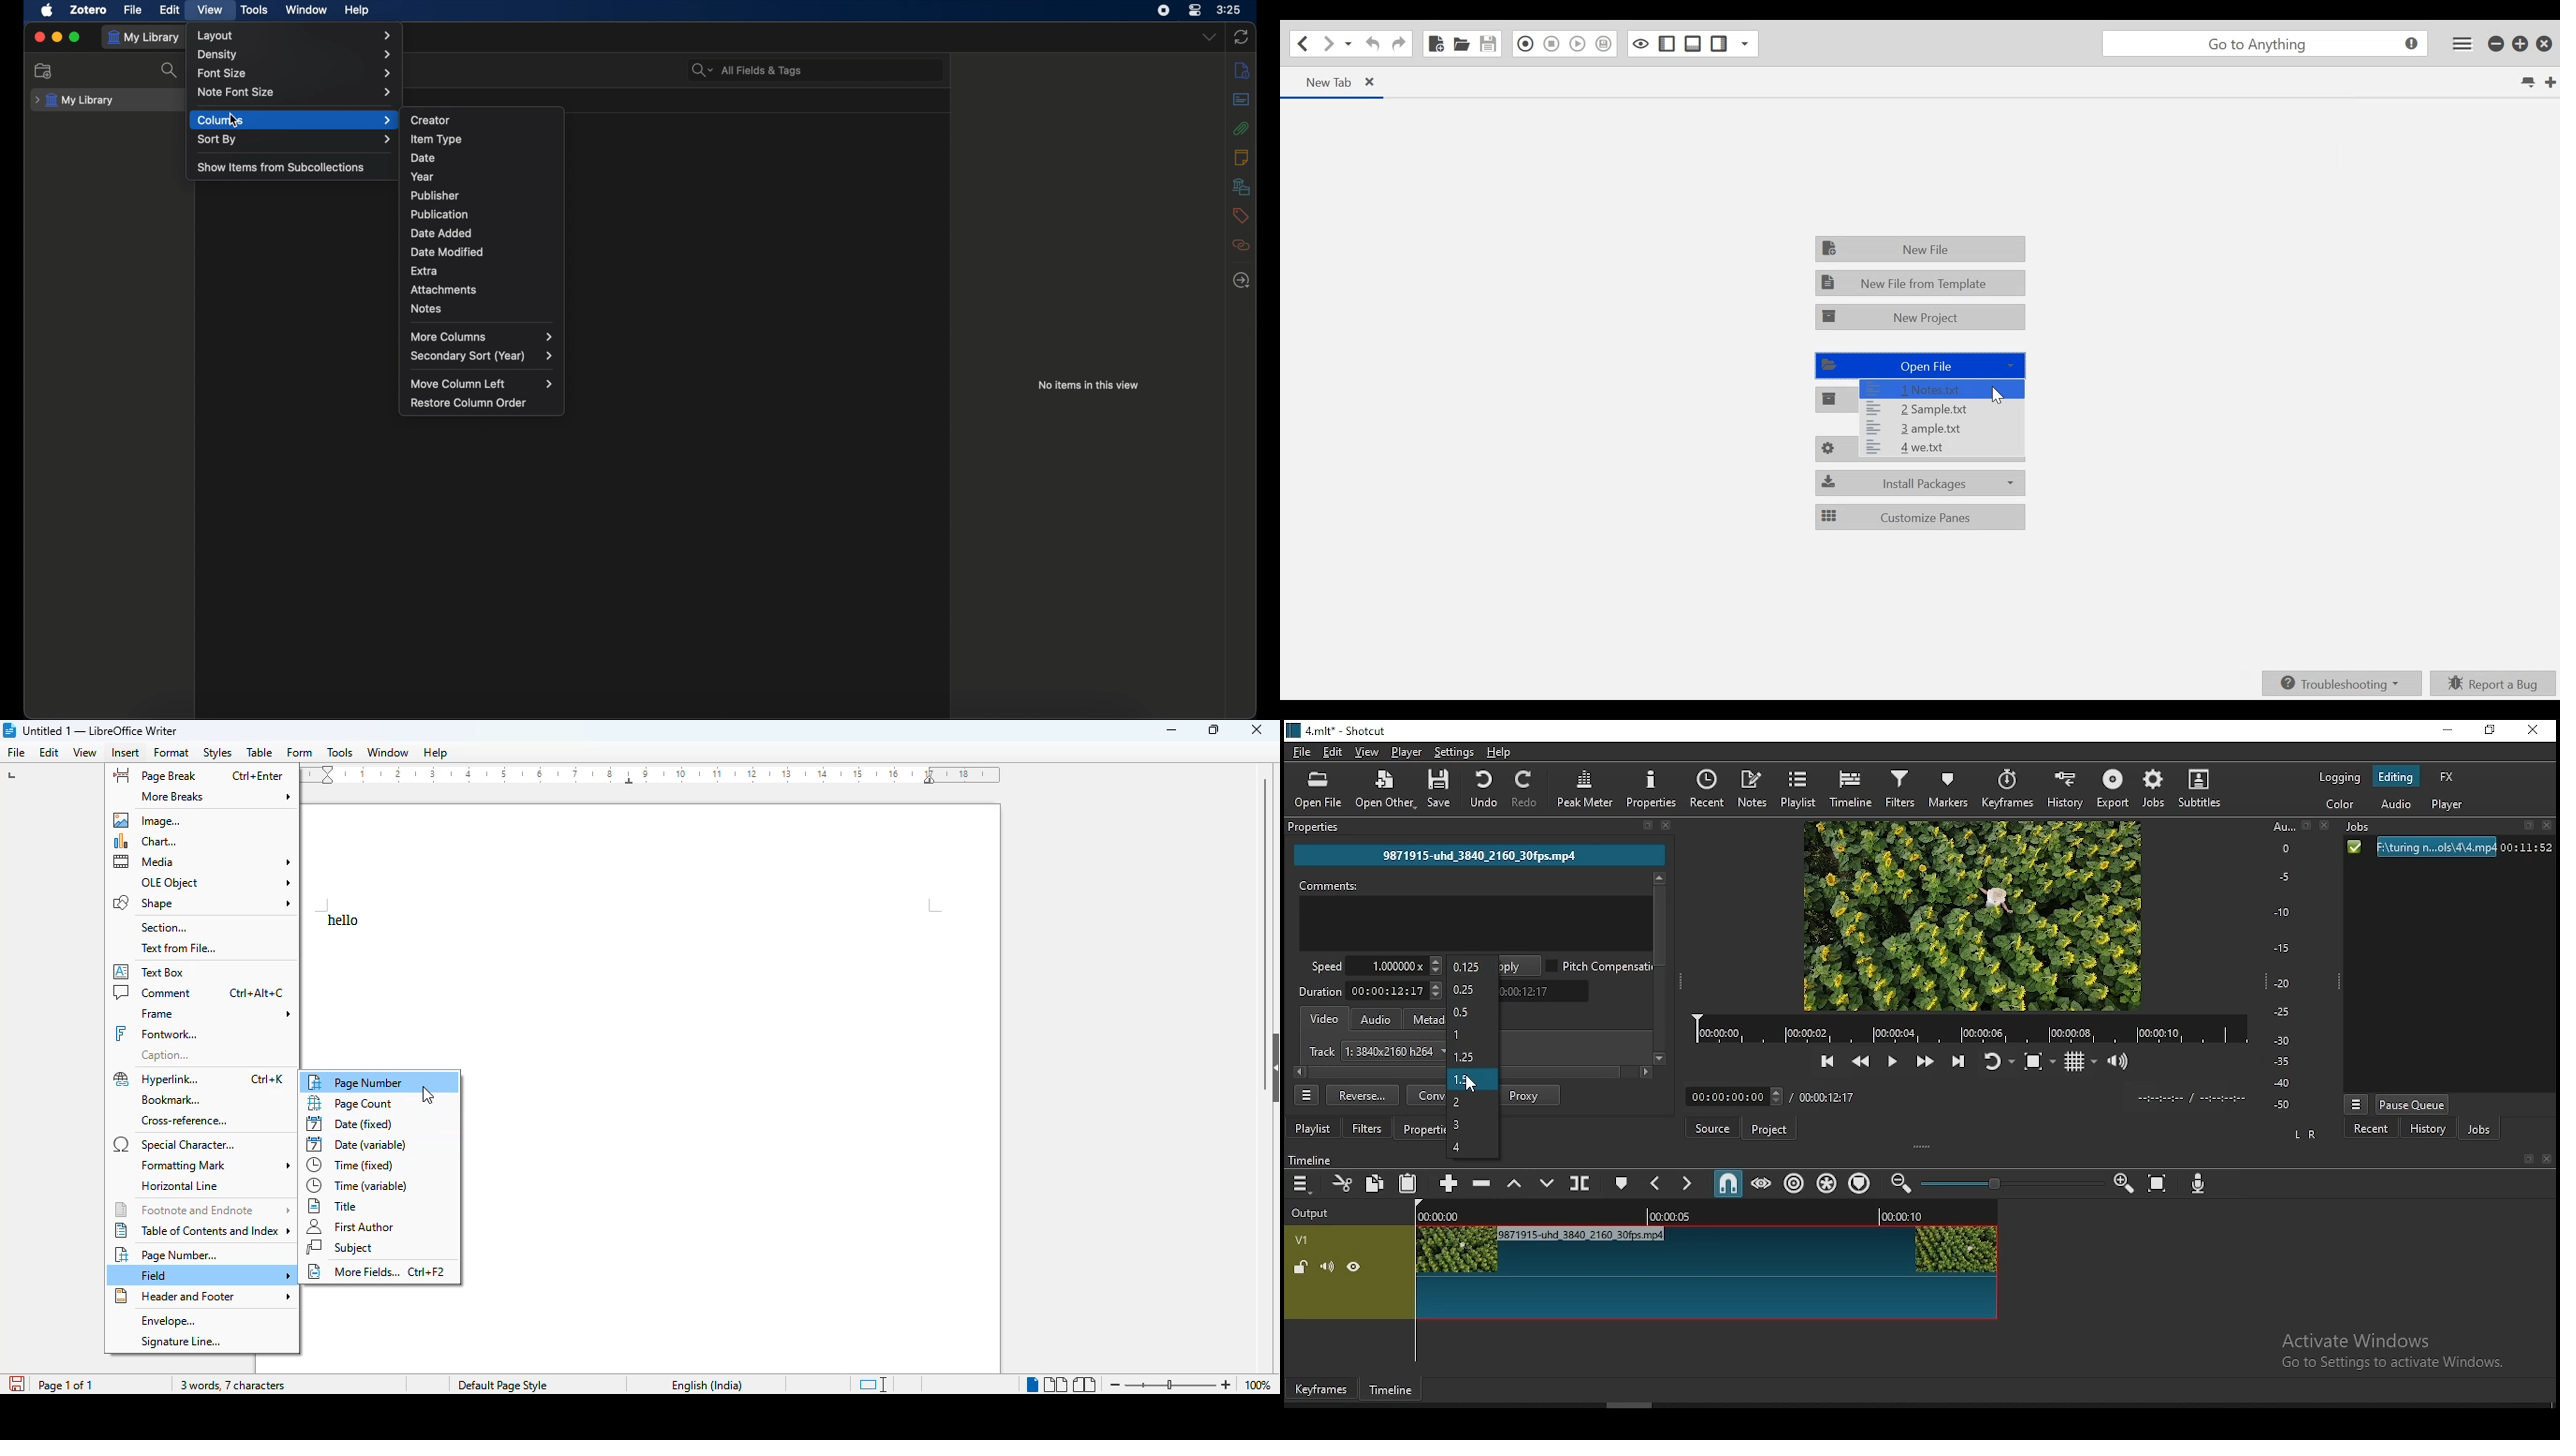  Describe the element at coordinates (2521, 43) in the screenshot. I see `Restore` at that location.